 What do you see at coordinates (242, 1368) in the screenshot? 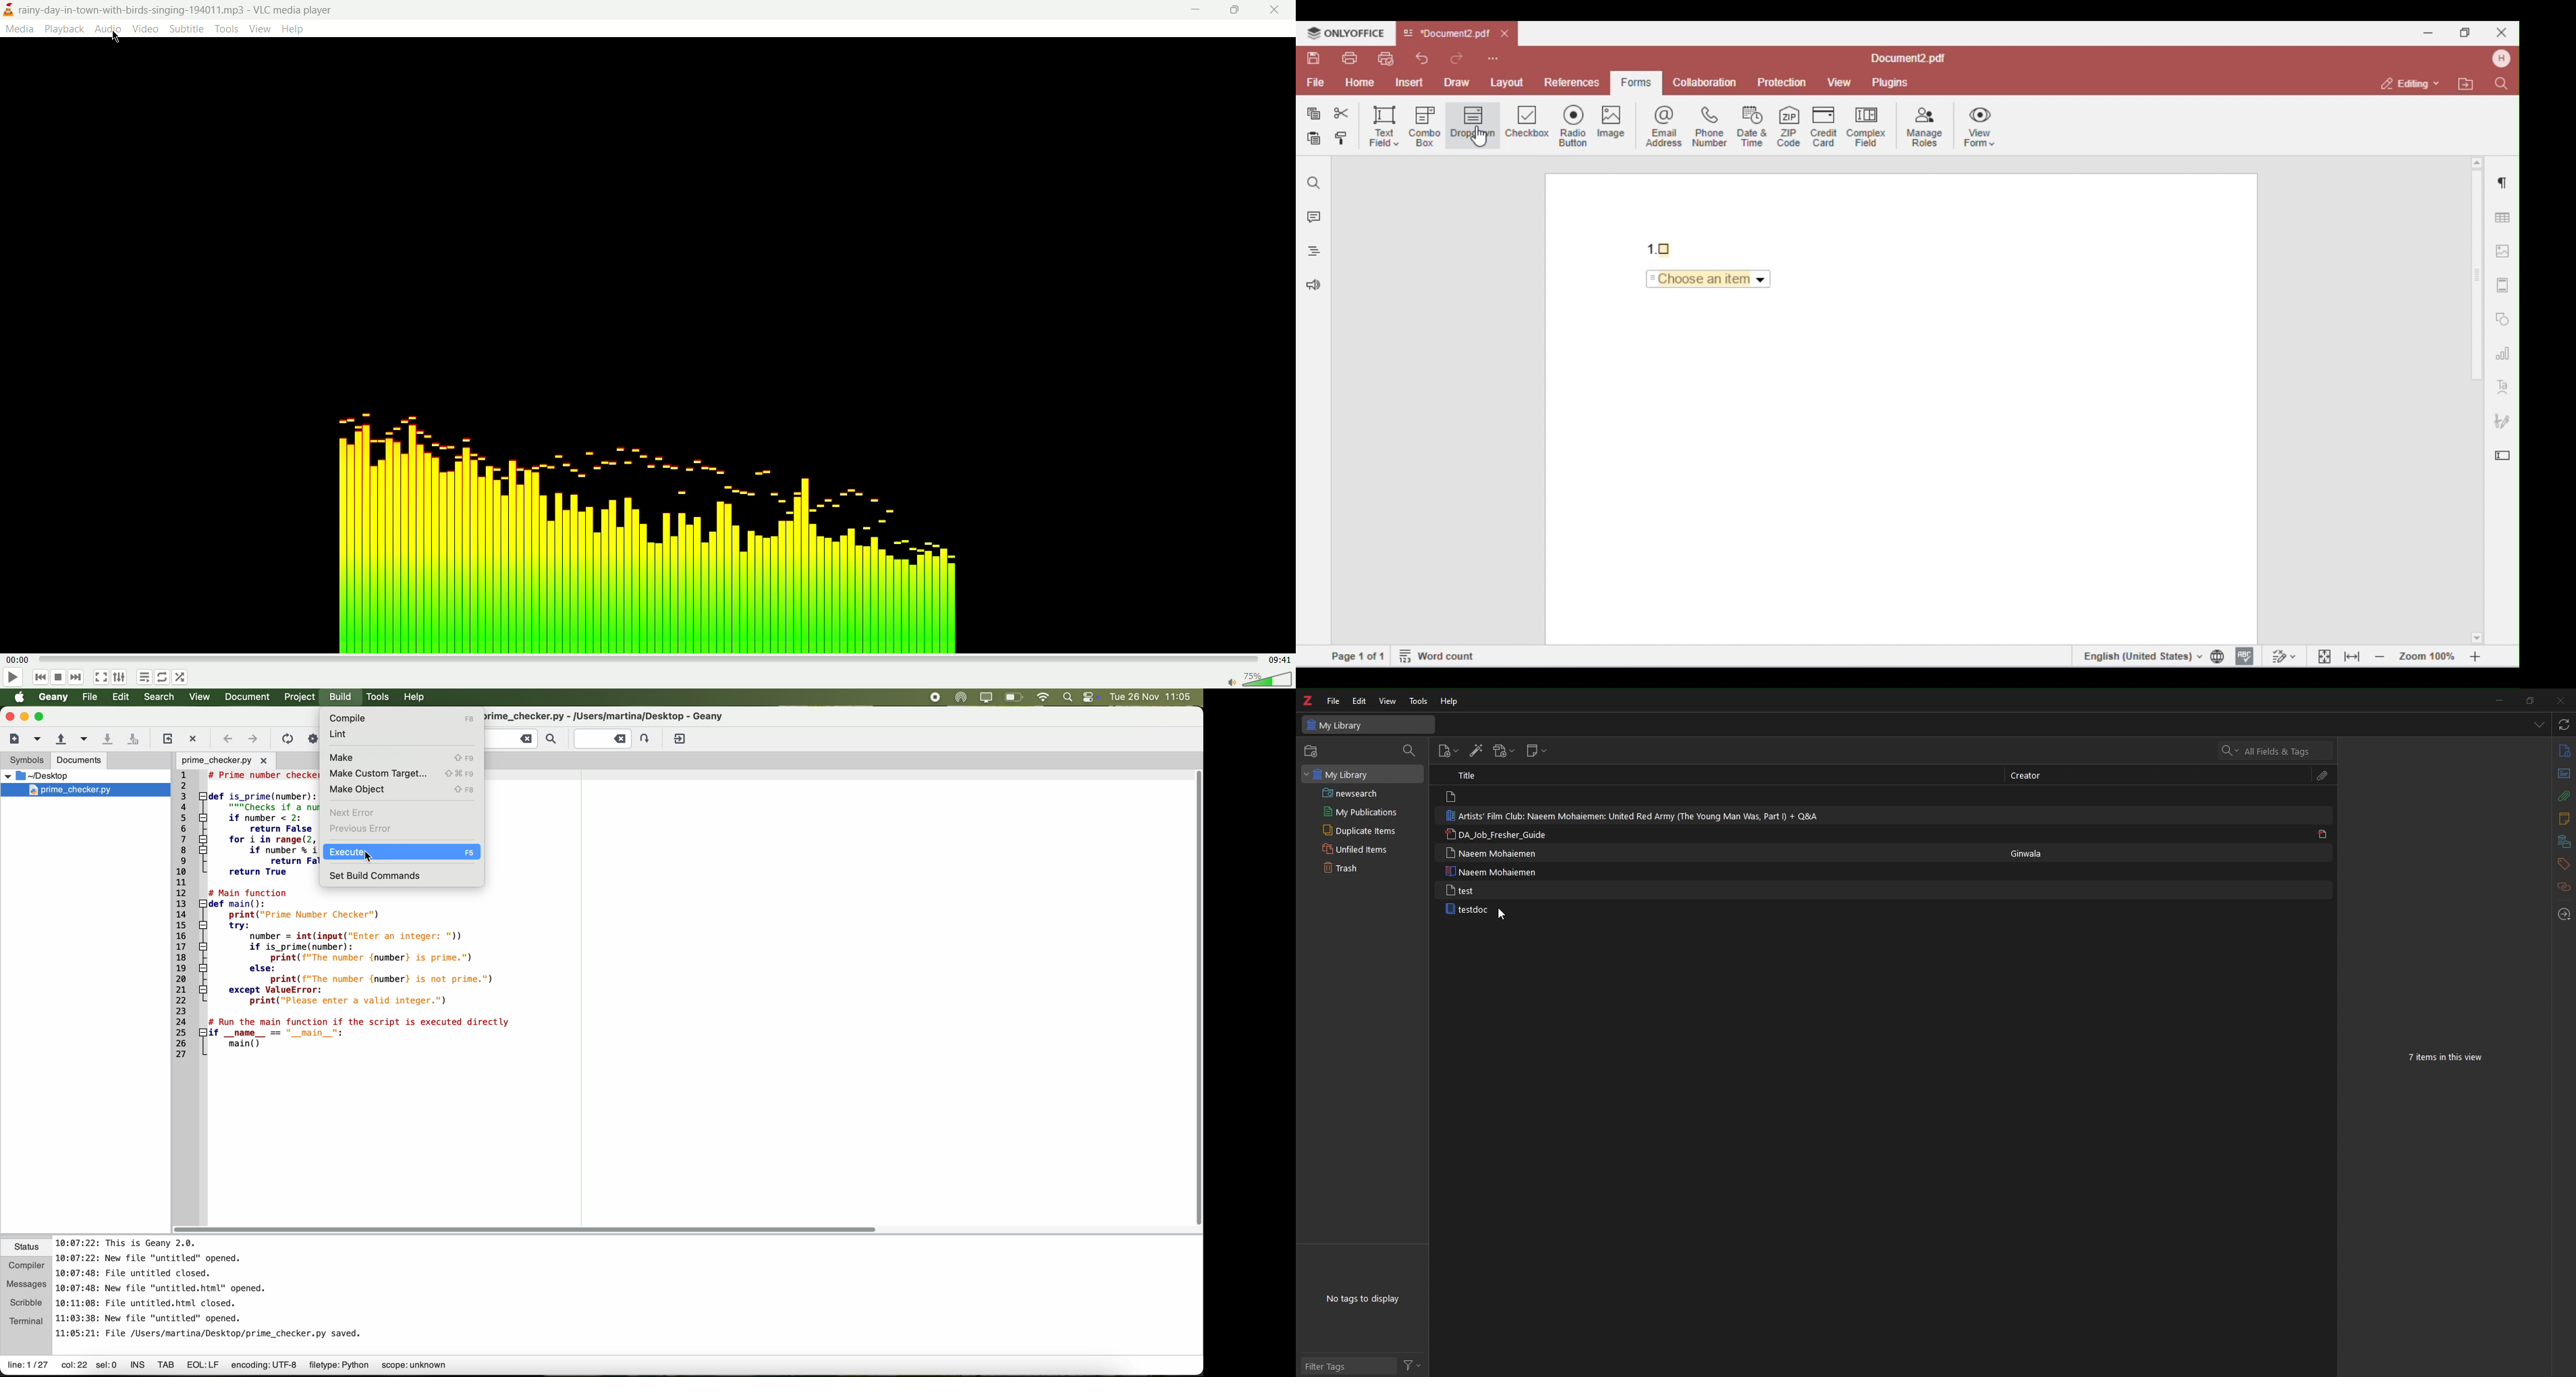
I see `data` at bounding box center [242, 1368].